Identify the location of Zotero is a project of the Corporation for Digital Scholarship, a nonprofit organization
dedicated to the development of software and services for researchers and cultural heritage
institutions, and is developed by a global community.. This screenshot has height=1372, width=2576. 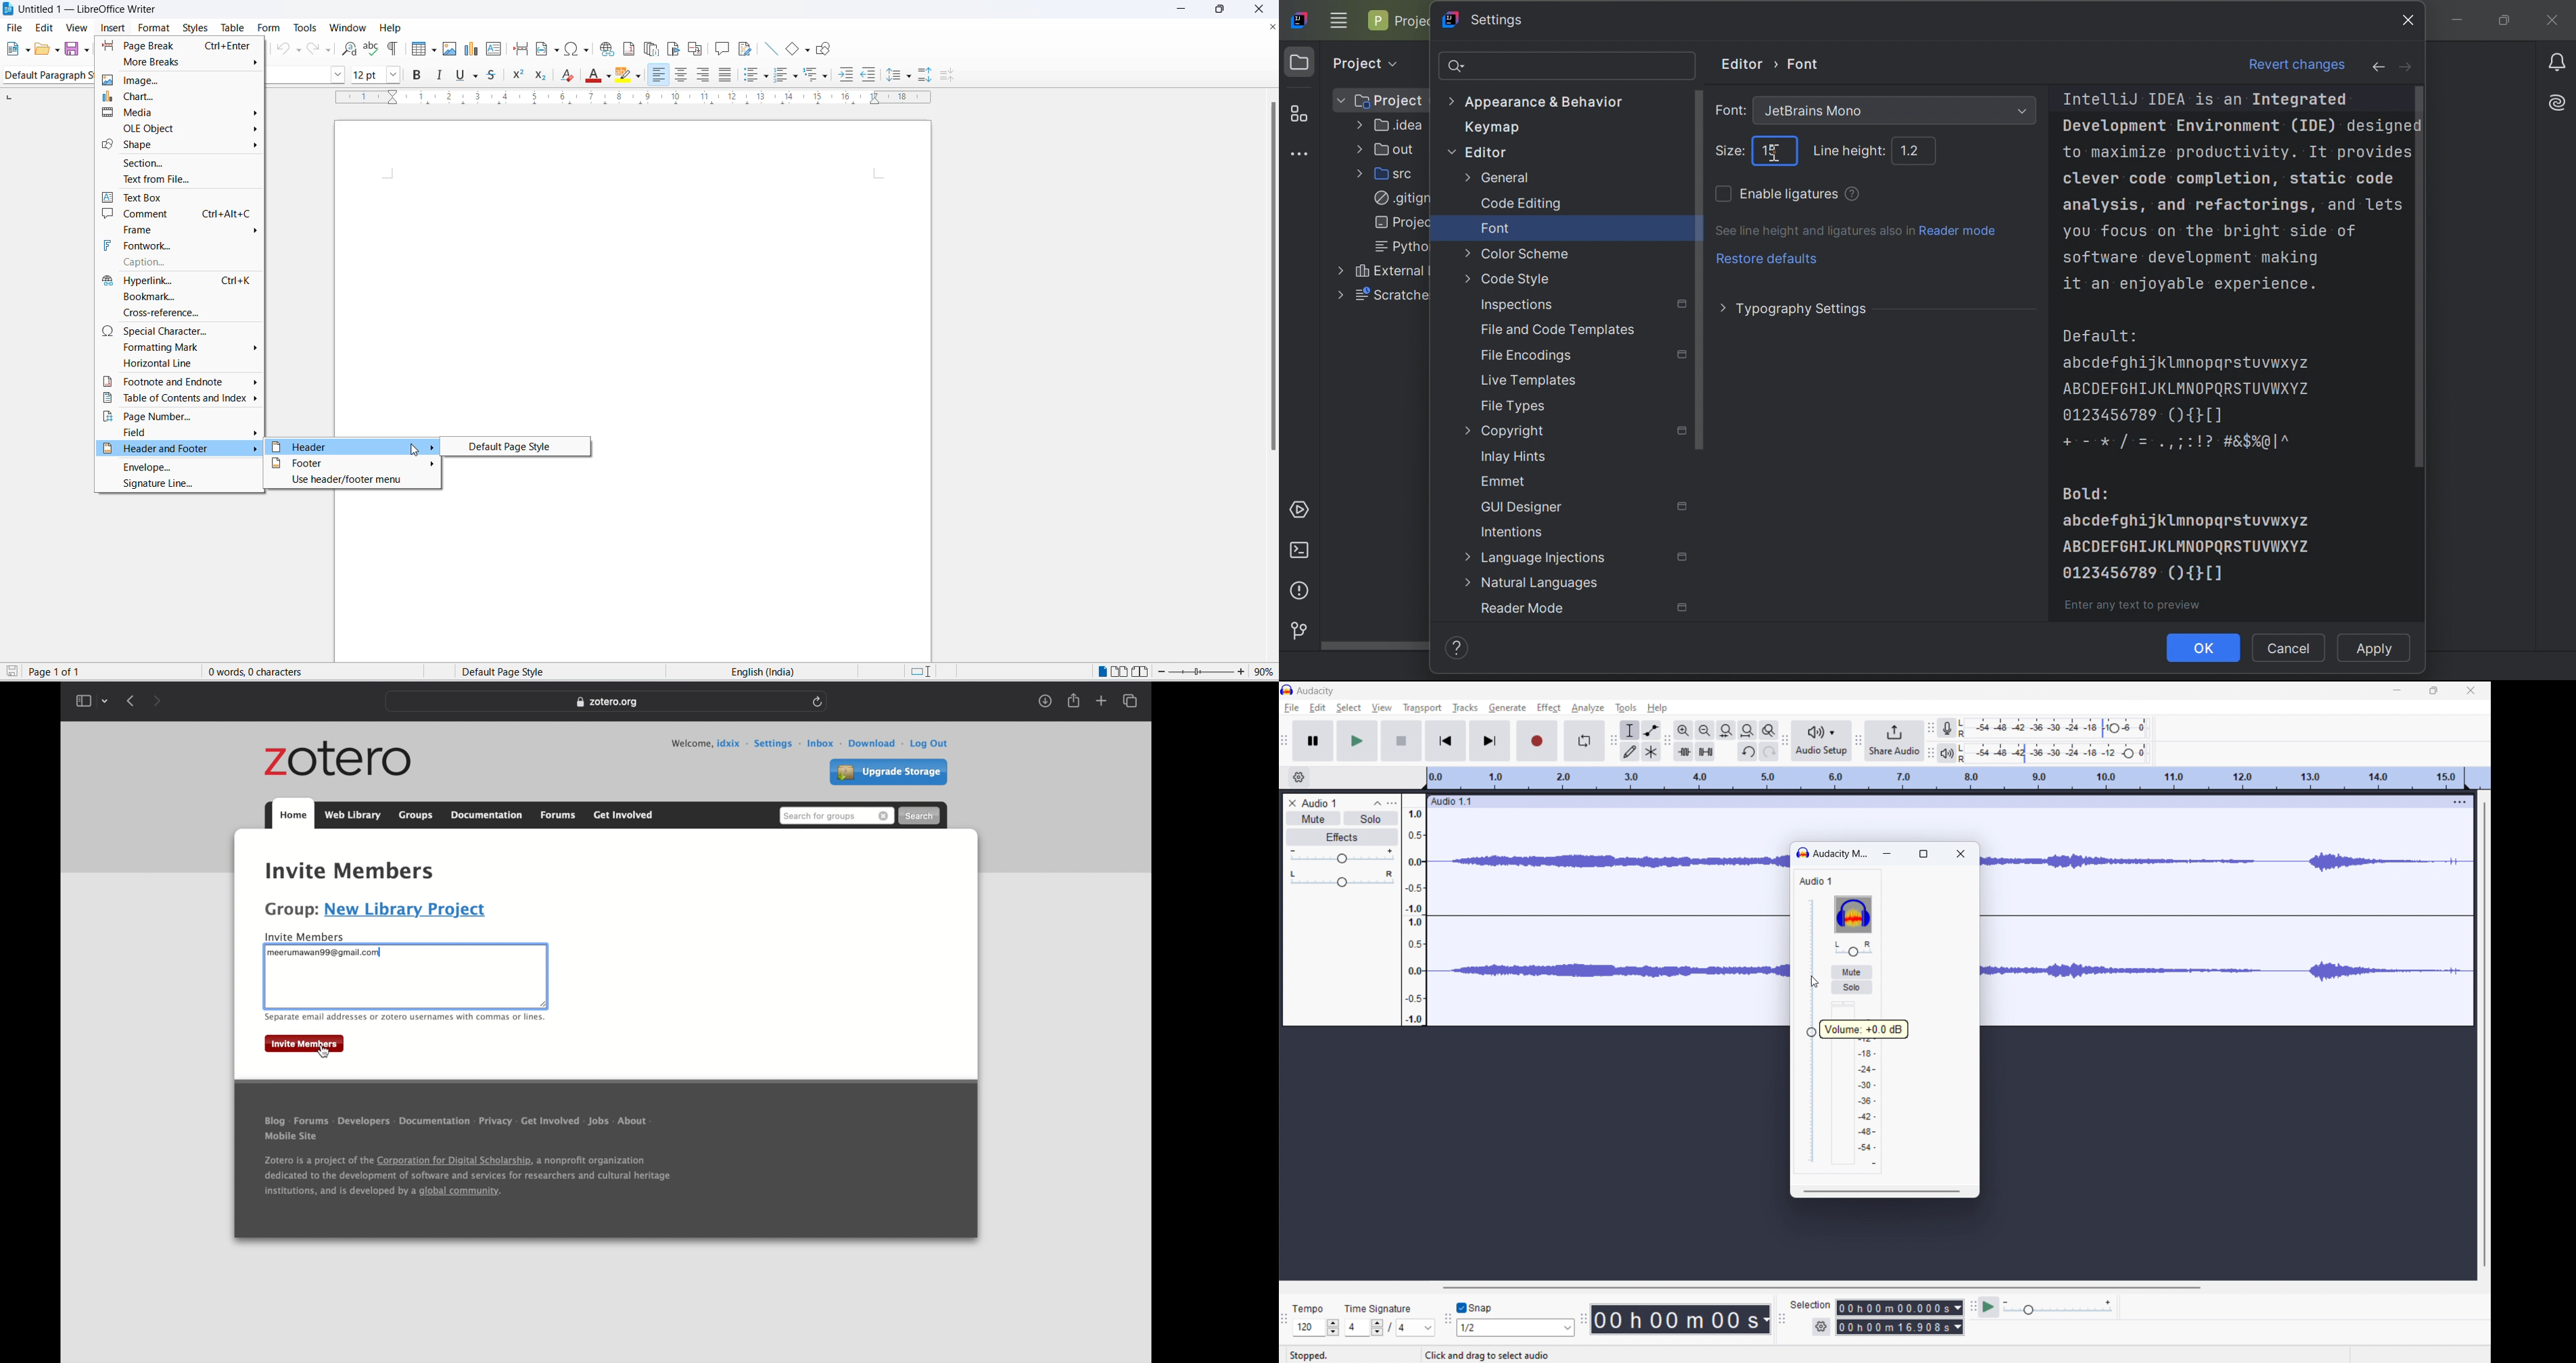
(468, 1177).